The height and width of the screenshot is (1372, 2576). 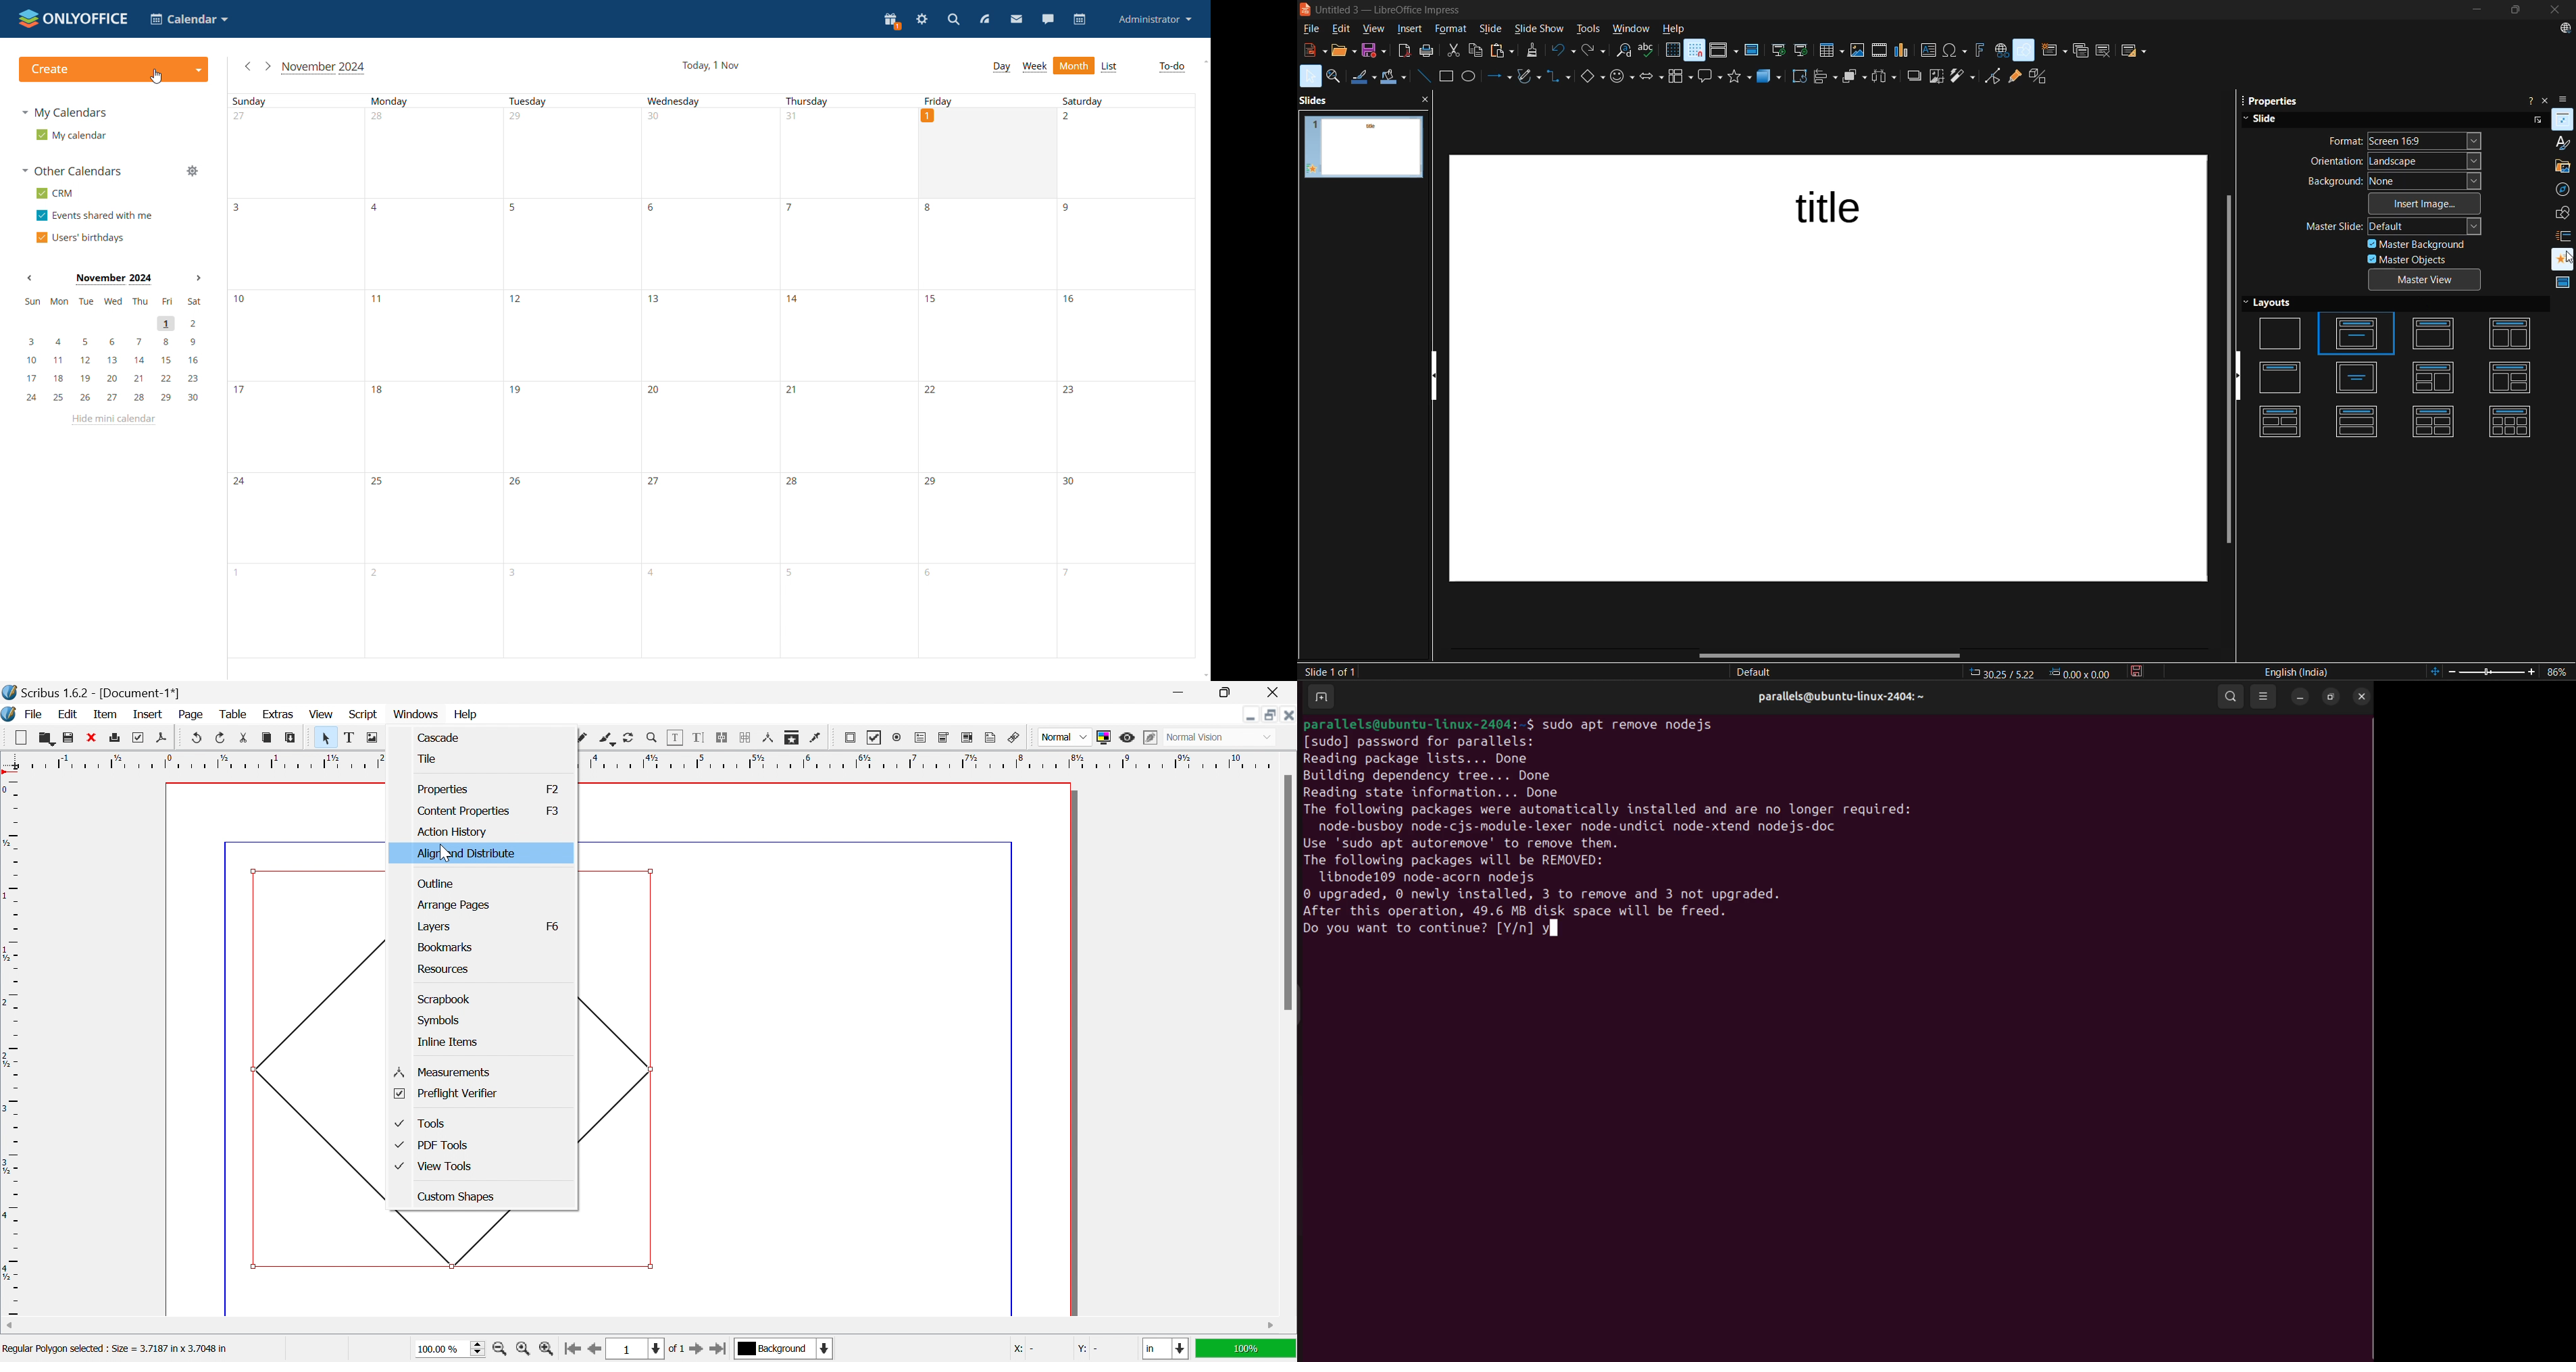 What do you see at coordinates (987, 428) in the screenshot?
I see `Upcoming Fridays` at bounding box center [987, 428].